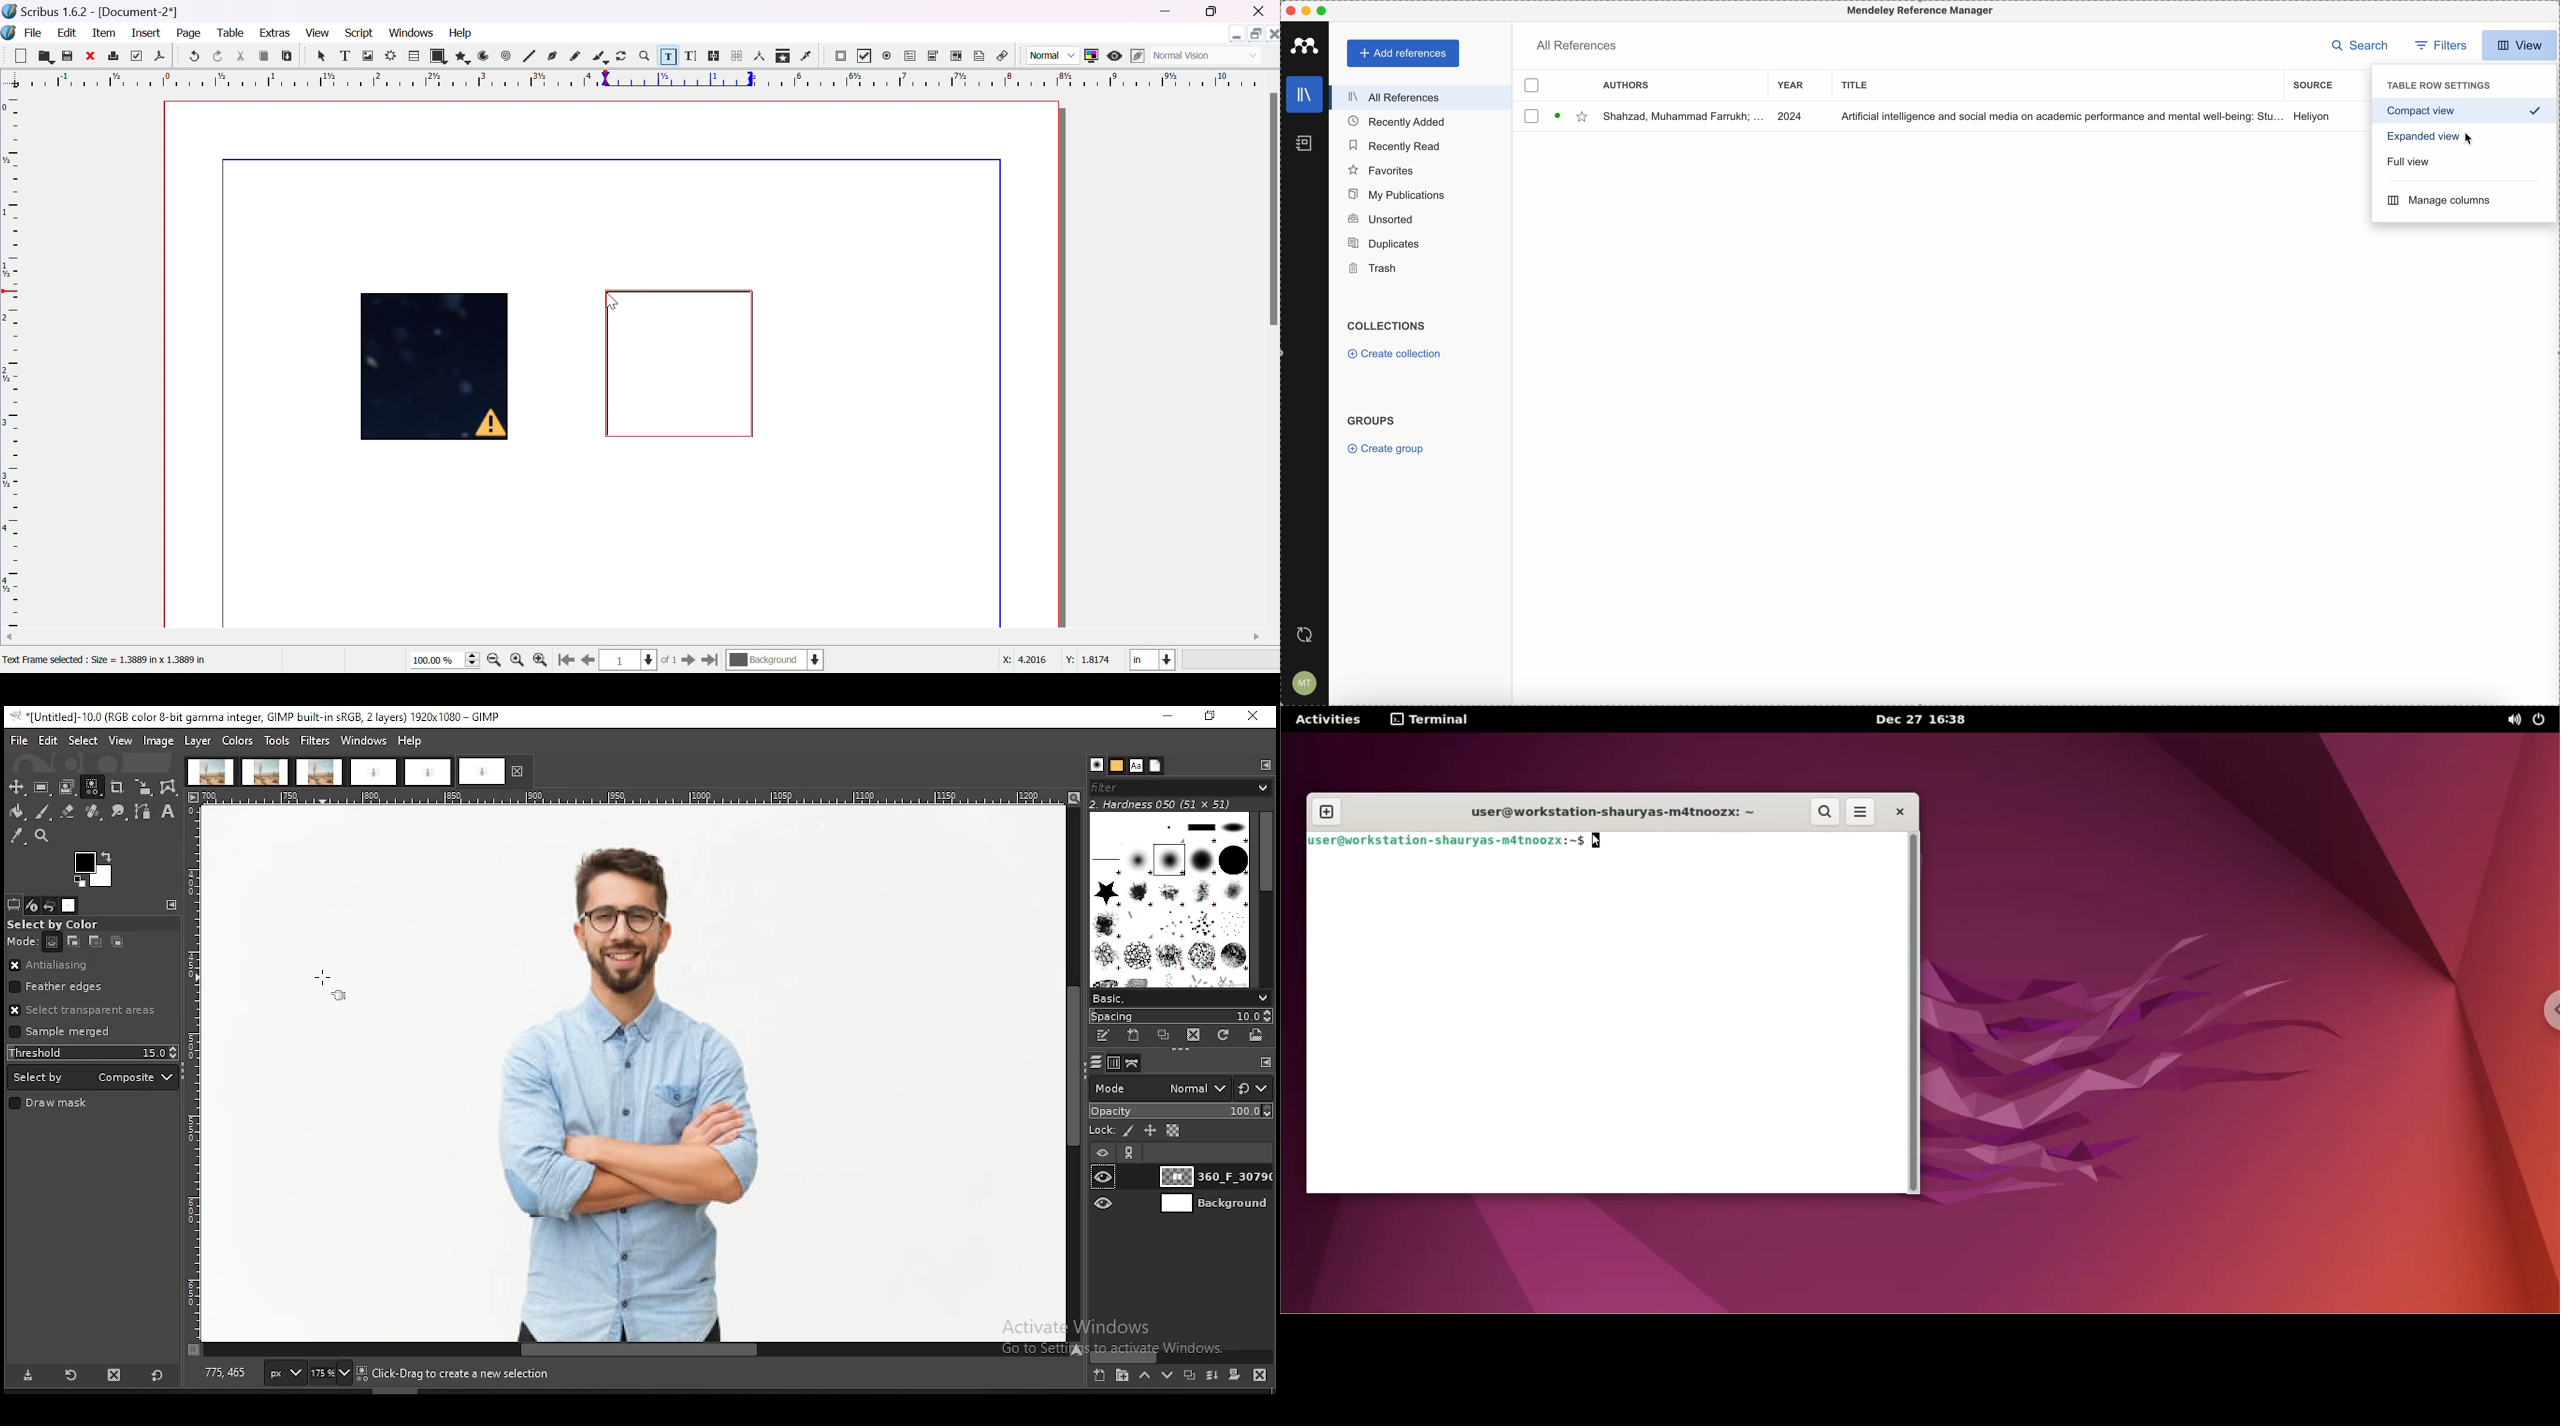 Image resolution: width=2576 pixels, height=1428 pixels. What do you see at coordinates (1395, 194) in the screenshot?
I see `my publications` at bounding box center [1395, 194].